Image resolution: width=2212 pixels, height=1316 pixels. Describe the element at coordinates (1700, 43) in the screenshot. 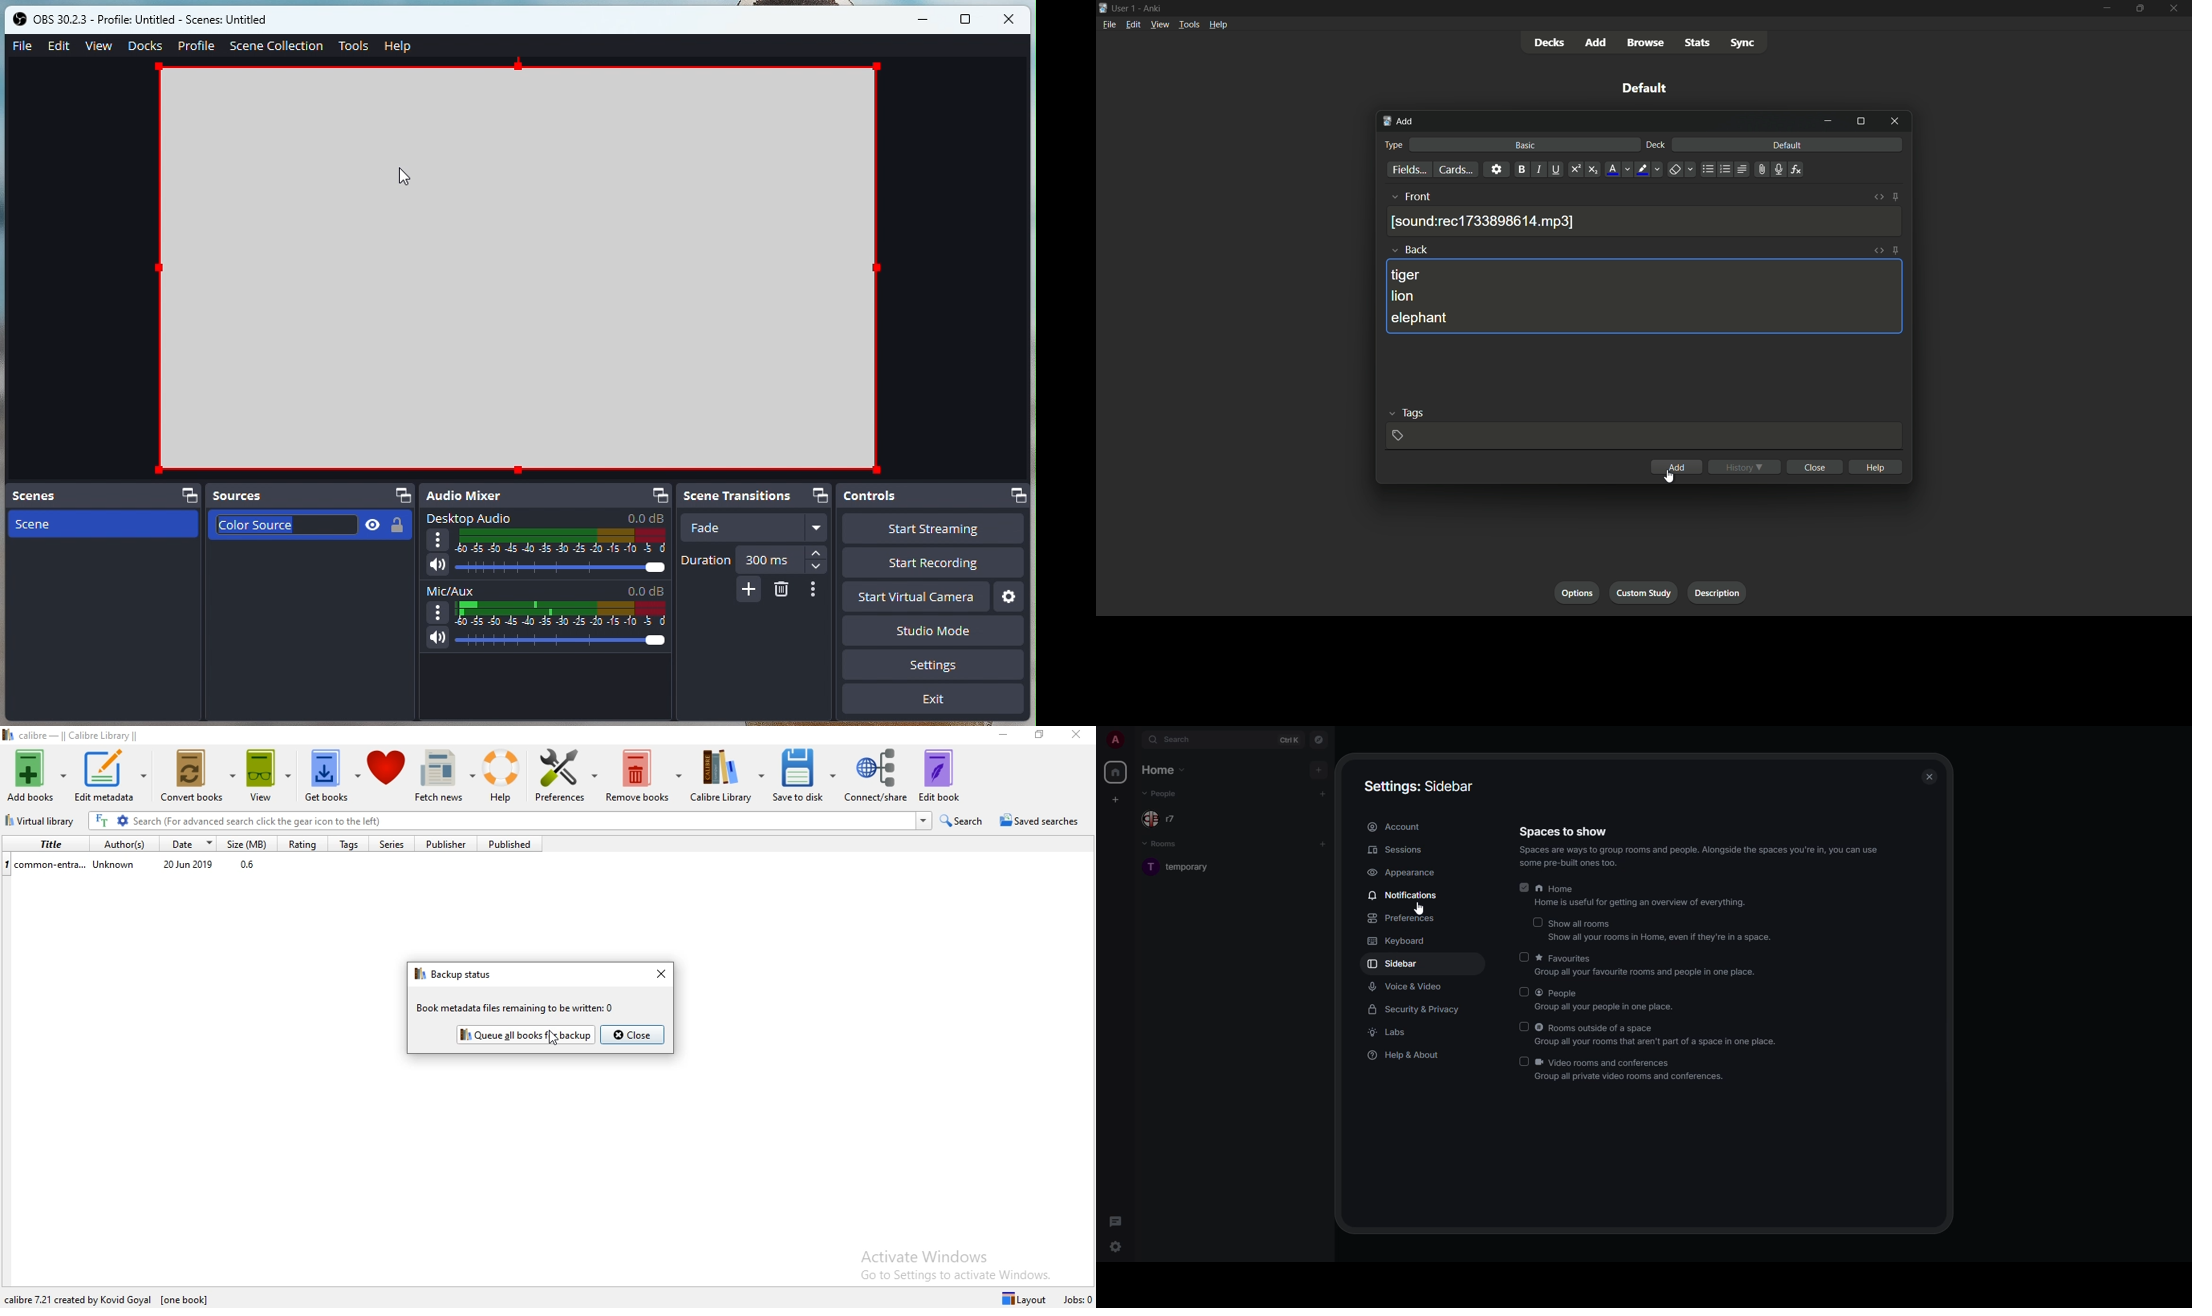

I see `stats` at that location.